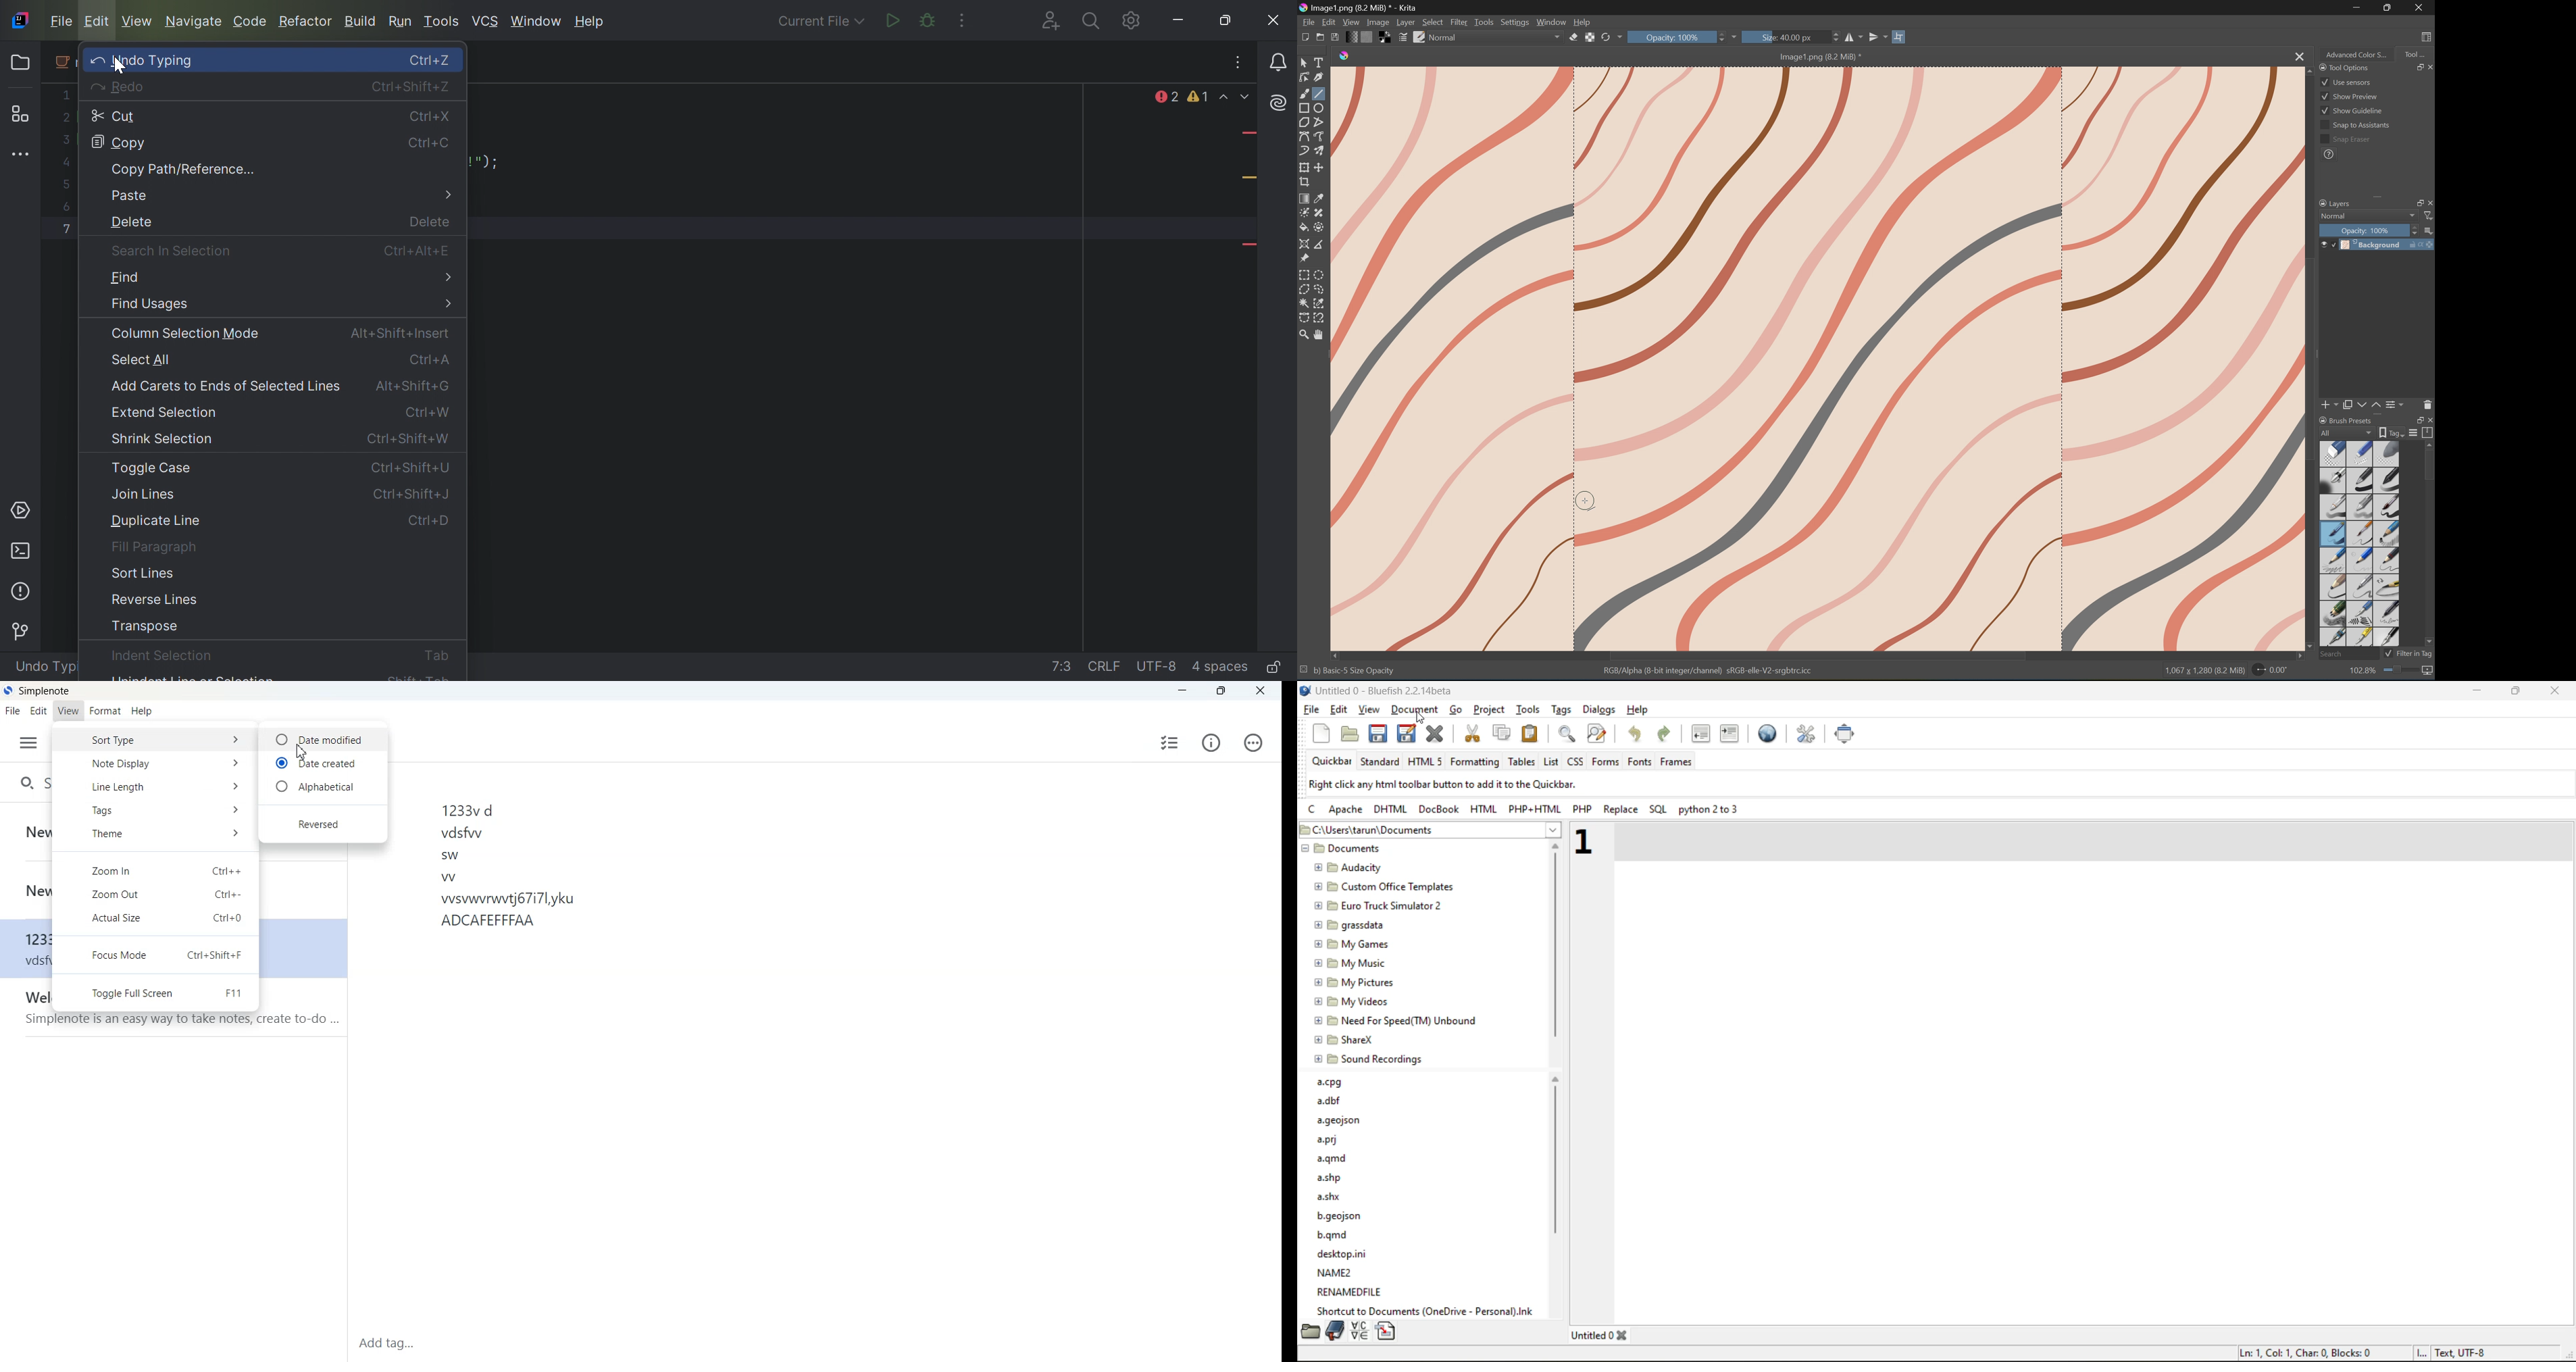 The width and height of the screenshot is (2576, 1372). Describe the element at coordinates (438, 655) in the screenshot. I see `Tab` at that location.